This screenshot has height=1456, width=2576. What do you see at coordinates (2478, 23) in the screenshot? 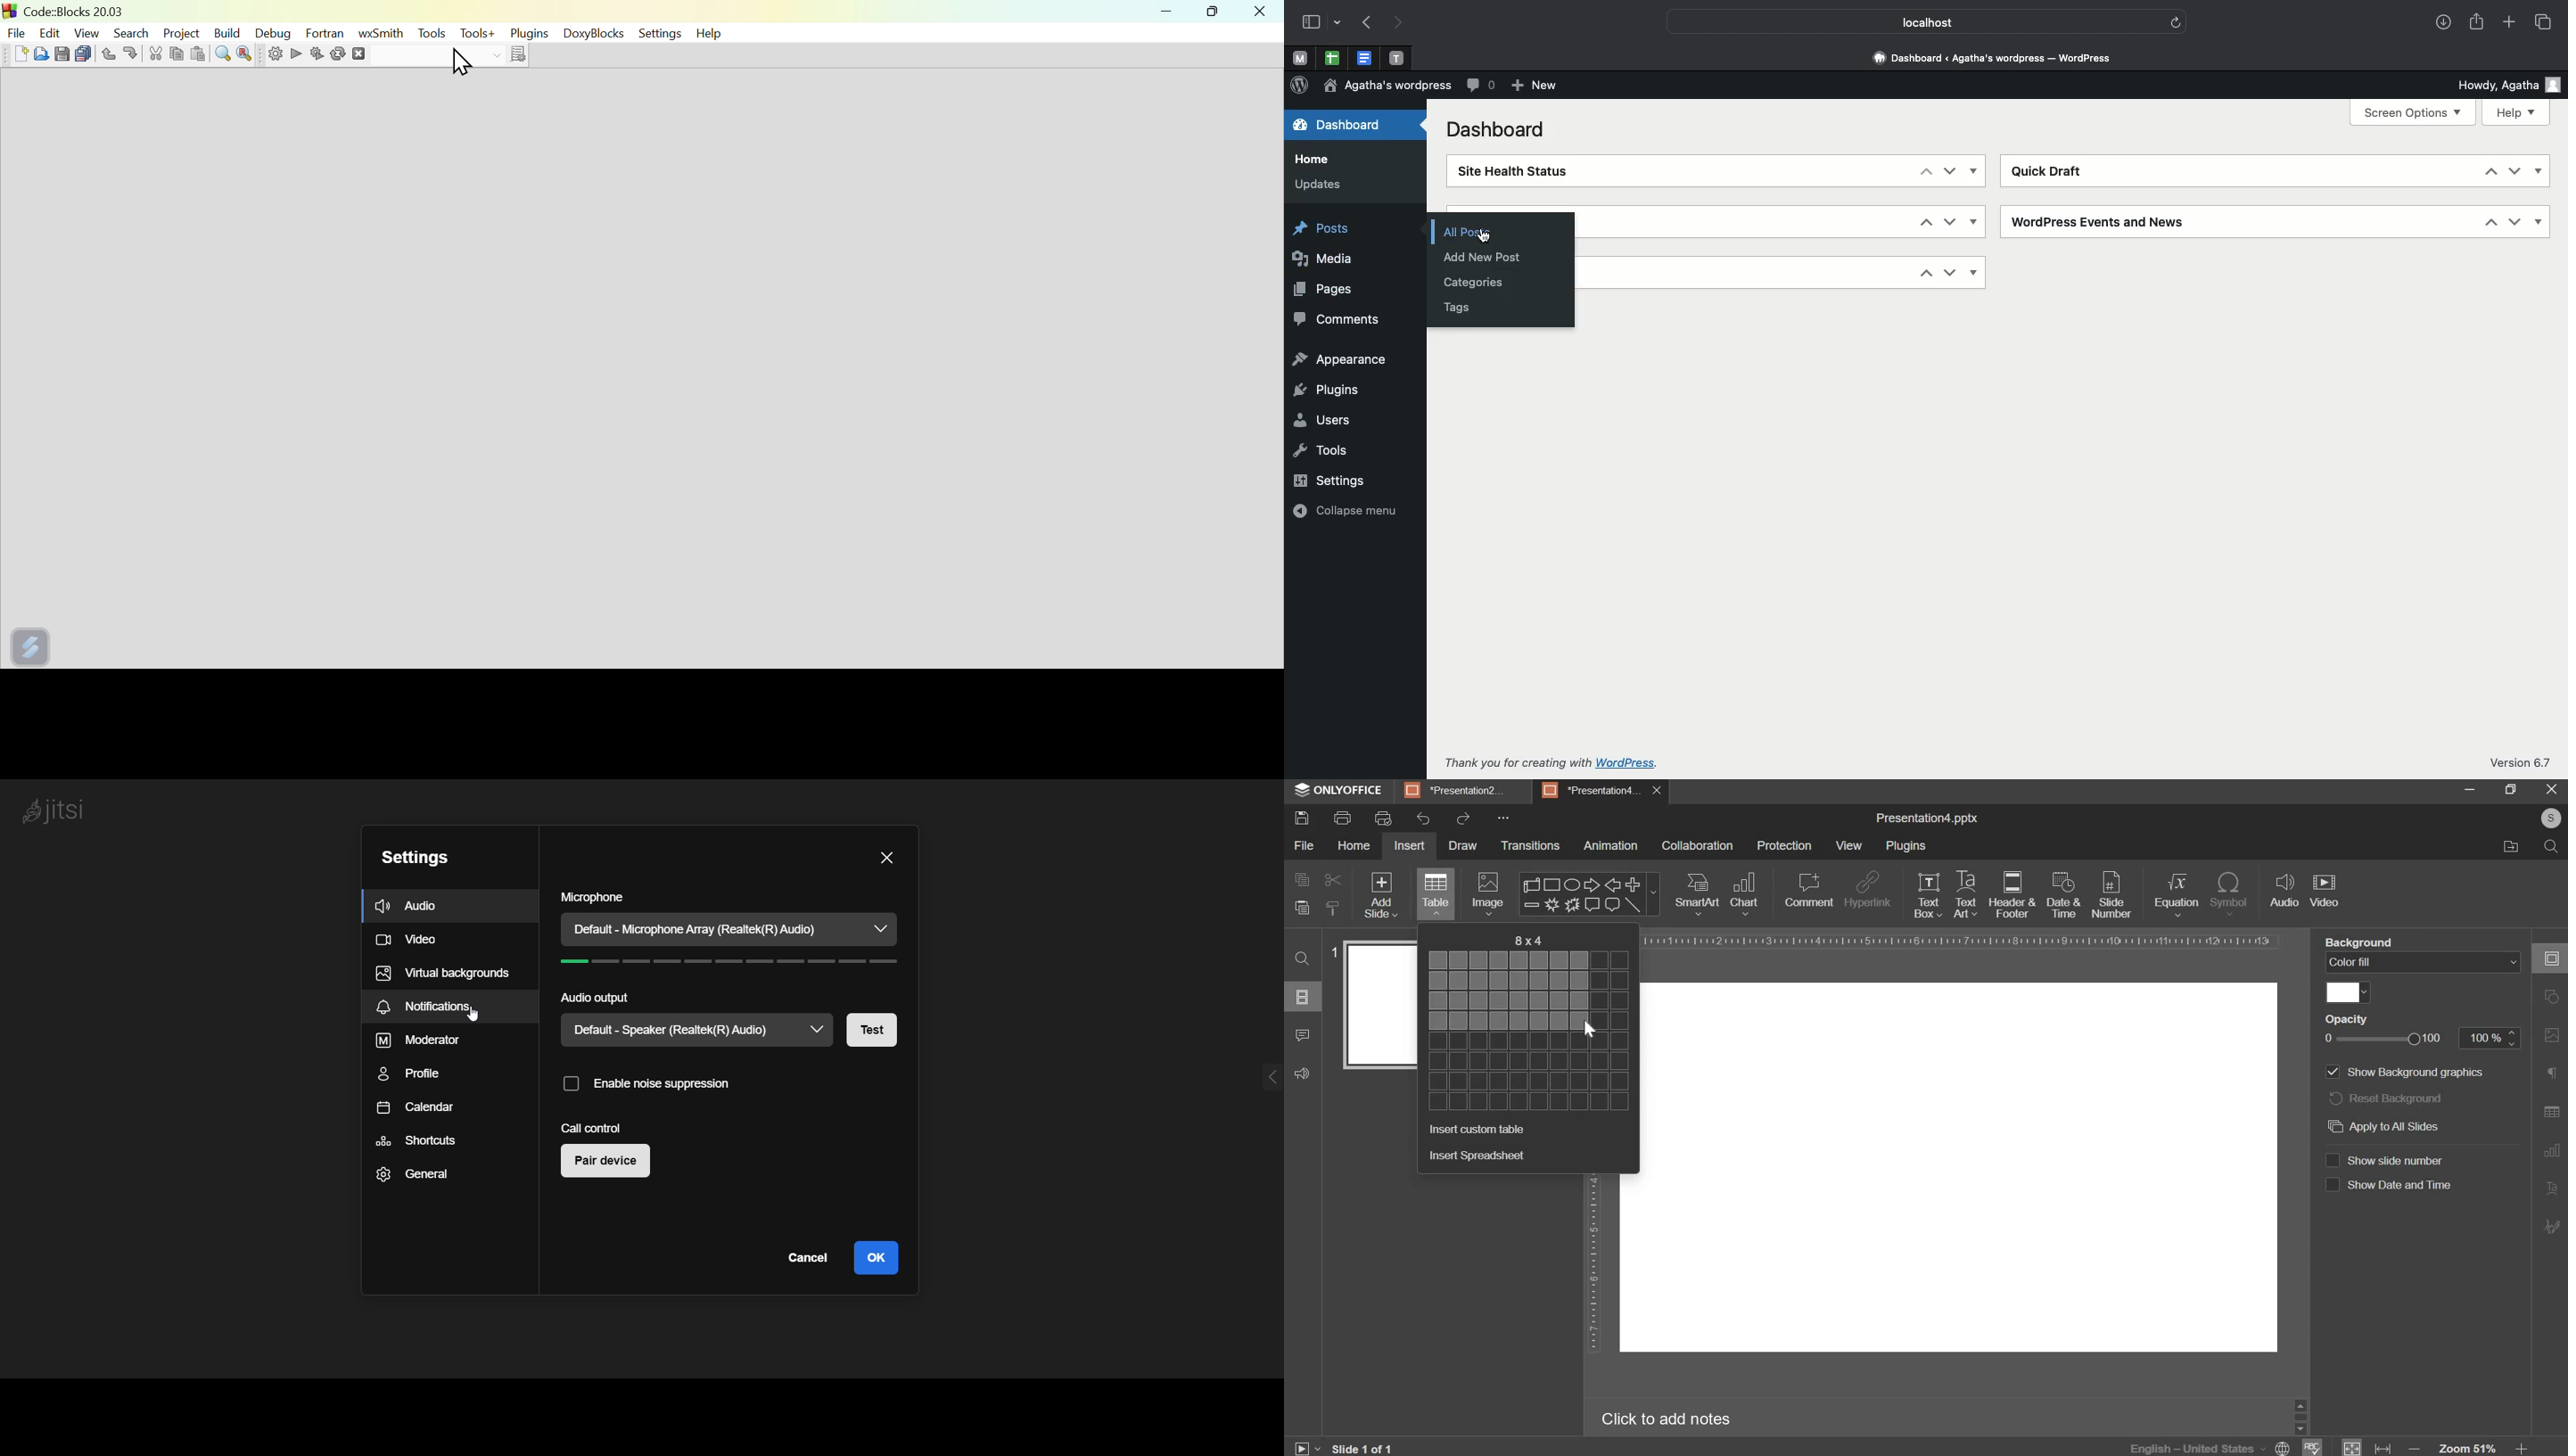
I see `Share` at bounding box center [2478, 23].